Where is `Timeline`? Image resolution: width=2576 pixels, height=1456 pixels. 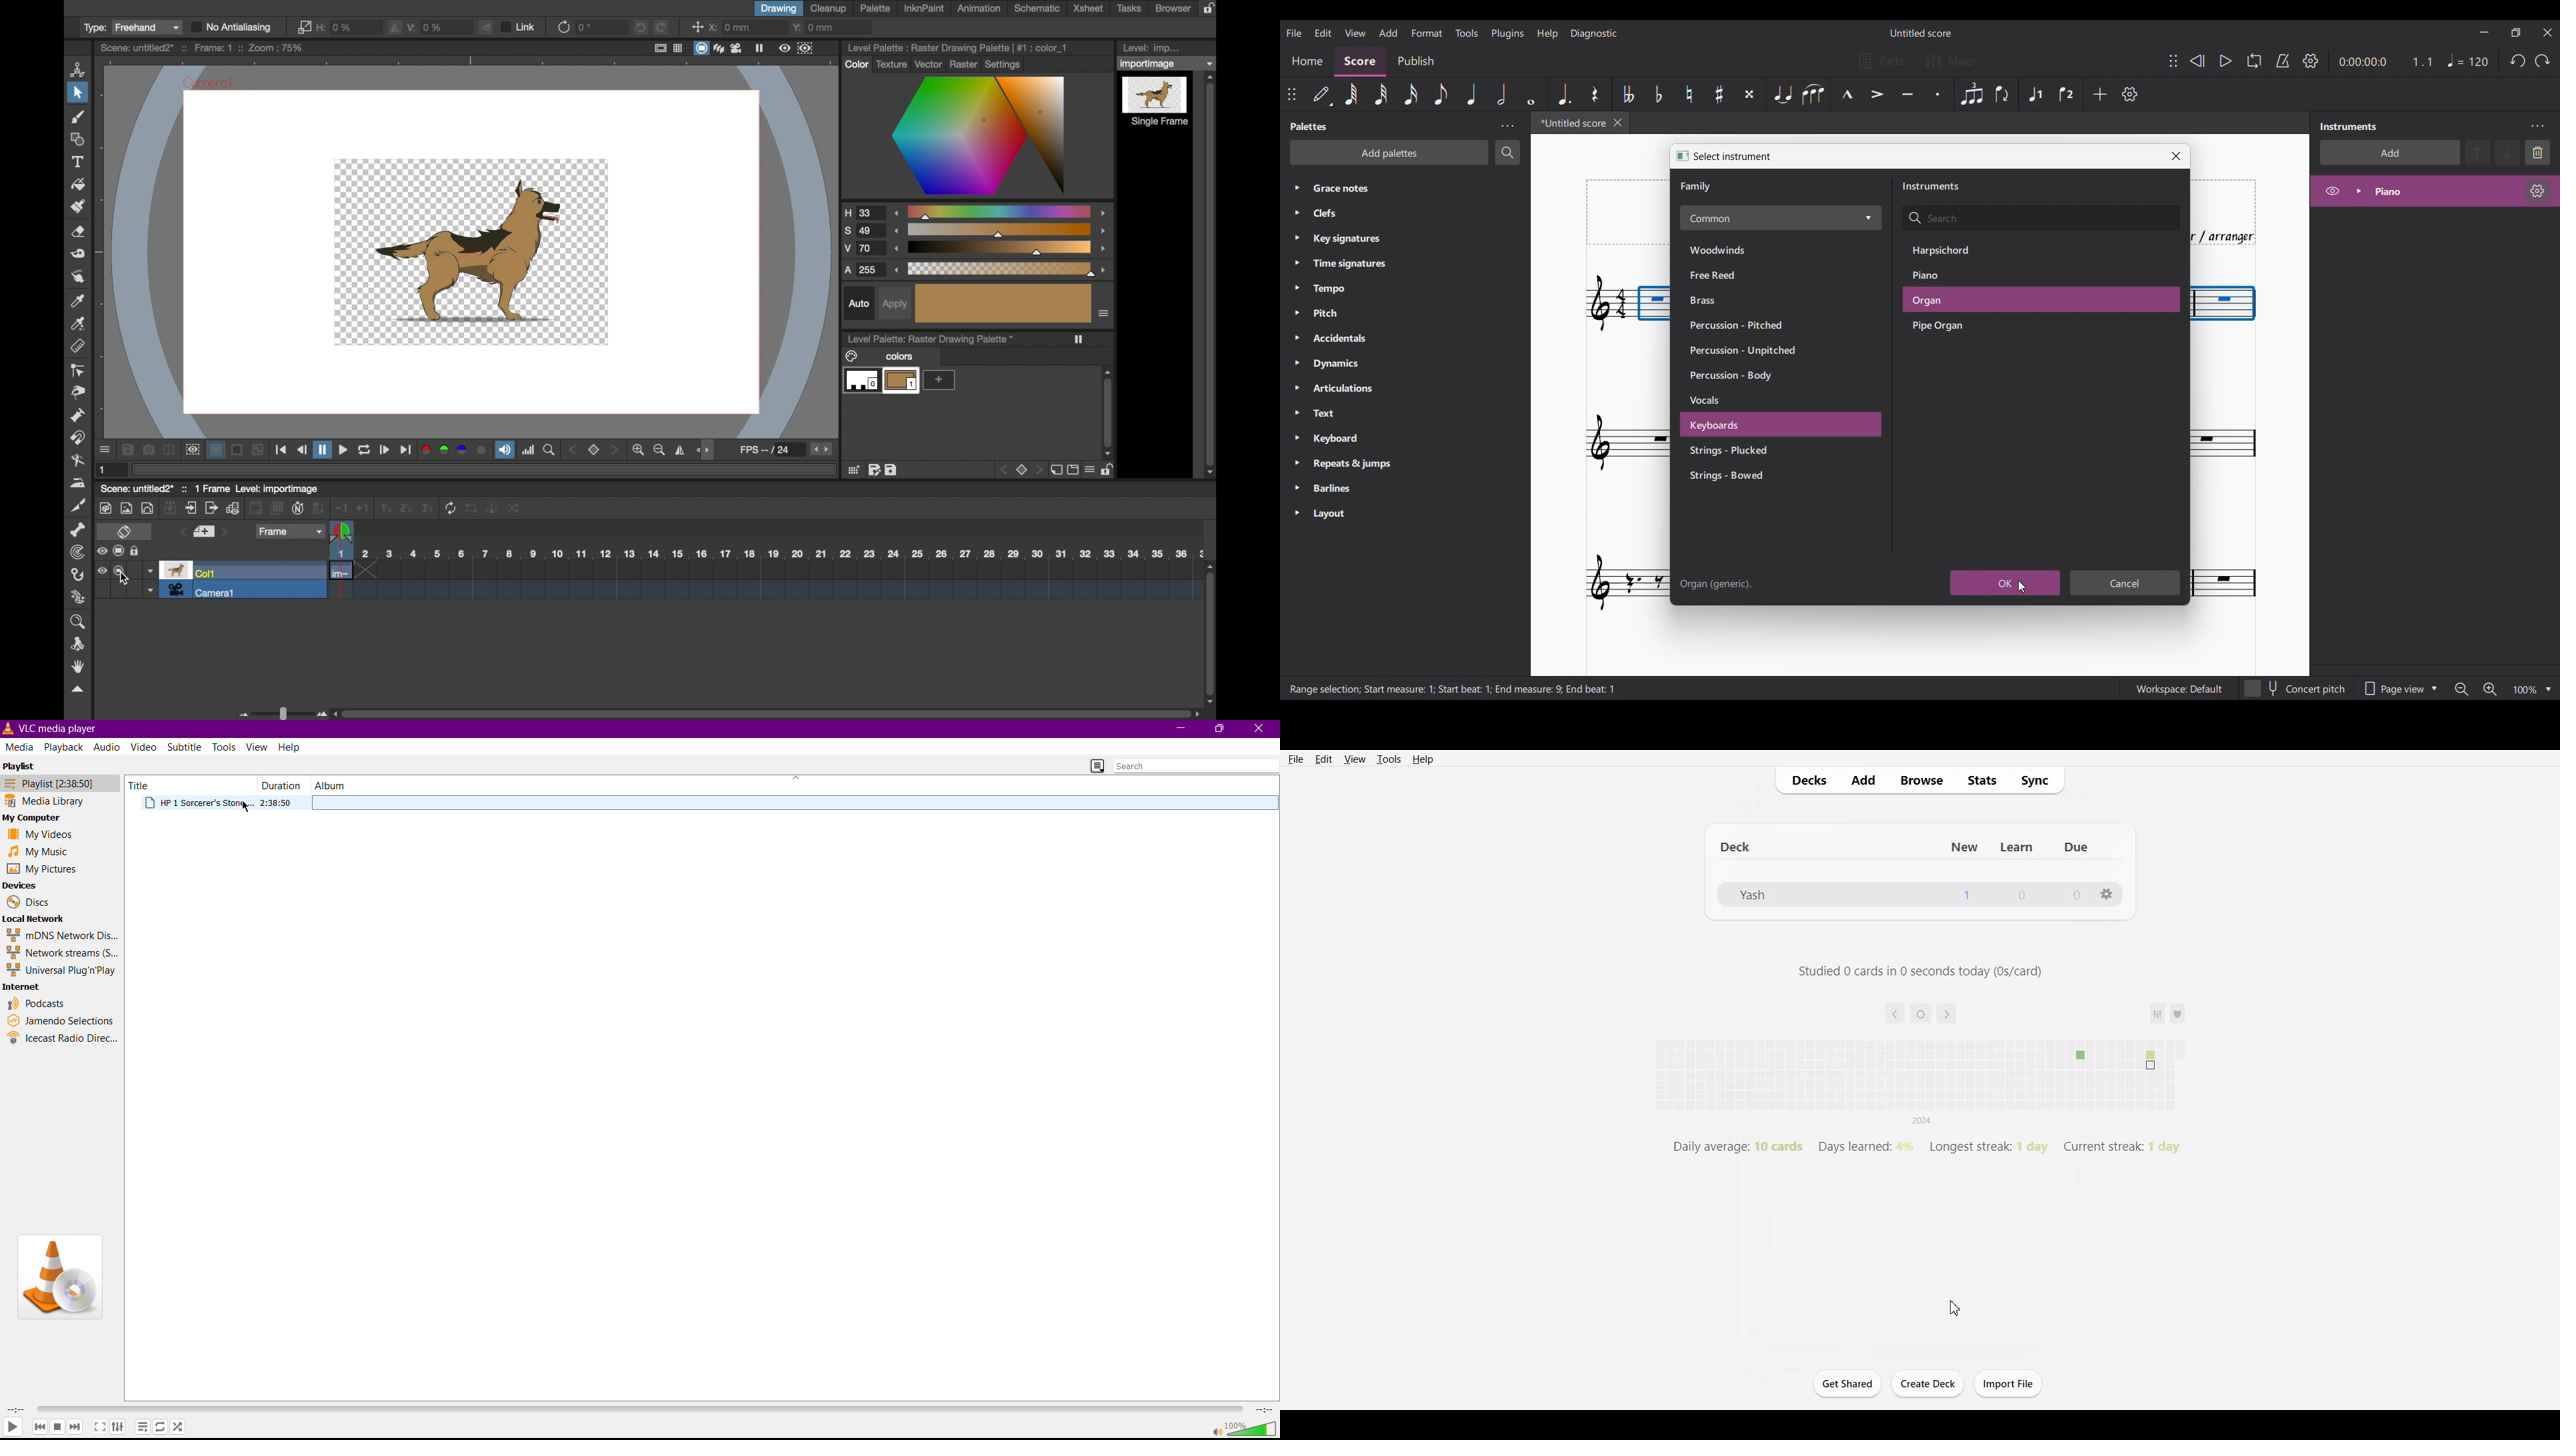 Timeline is located at coordinates (638, 1409).